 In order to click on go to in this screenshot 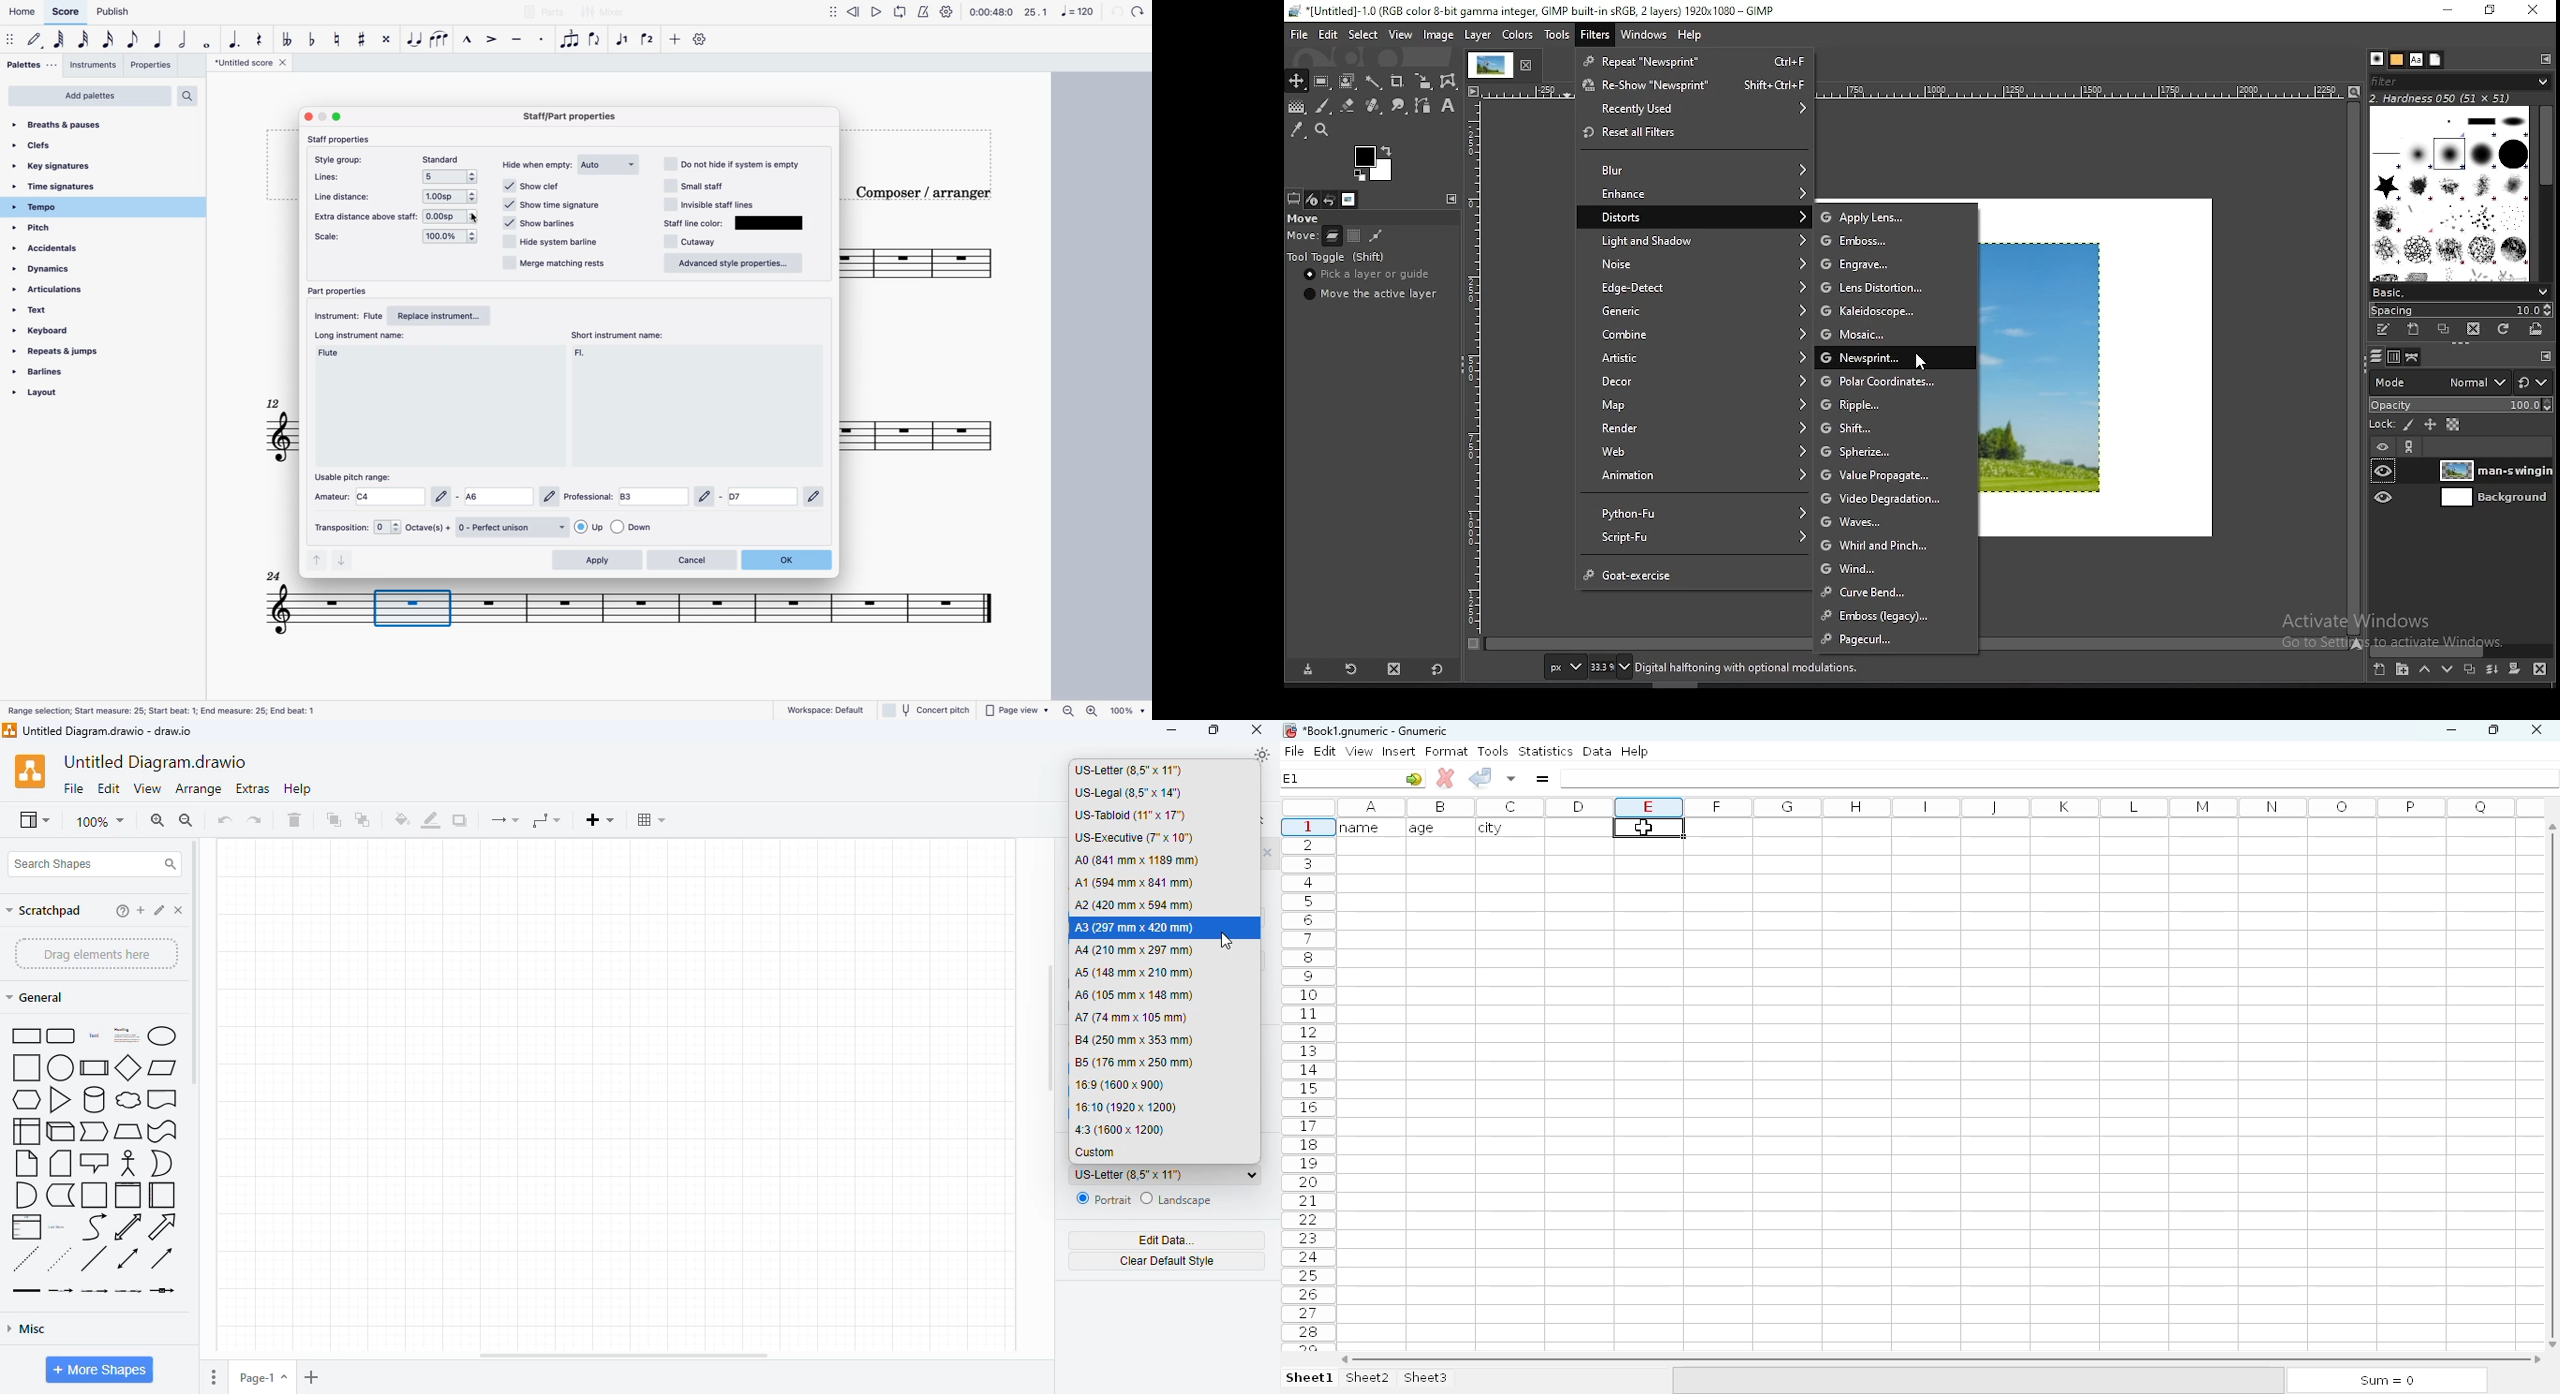, I will do `click(1414, 778)`.